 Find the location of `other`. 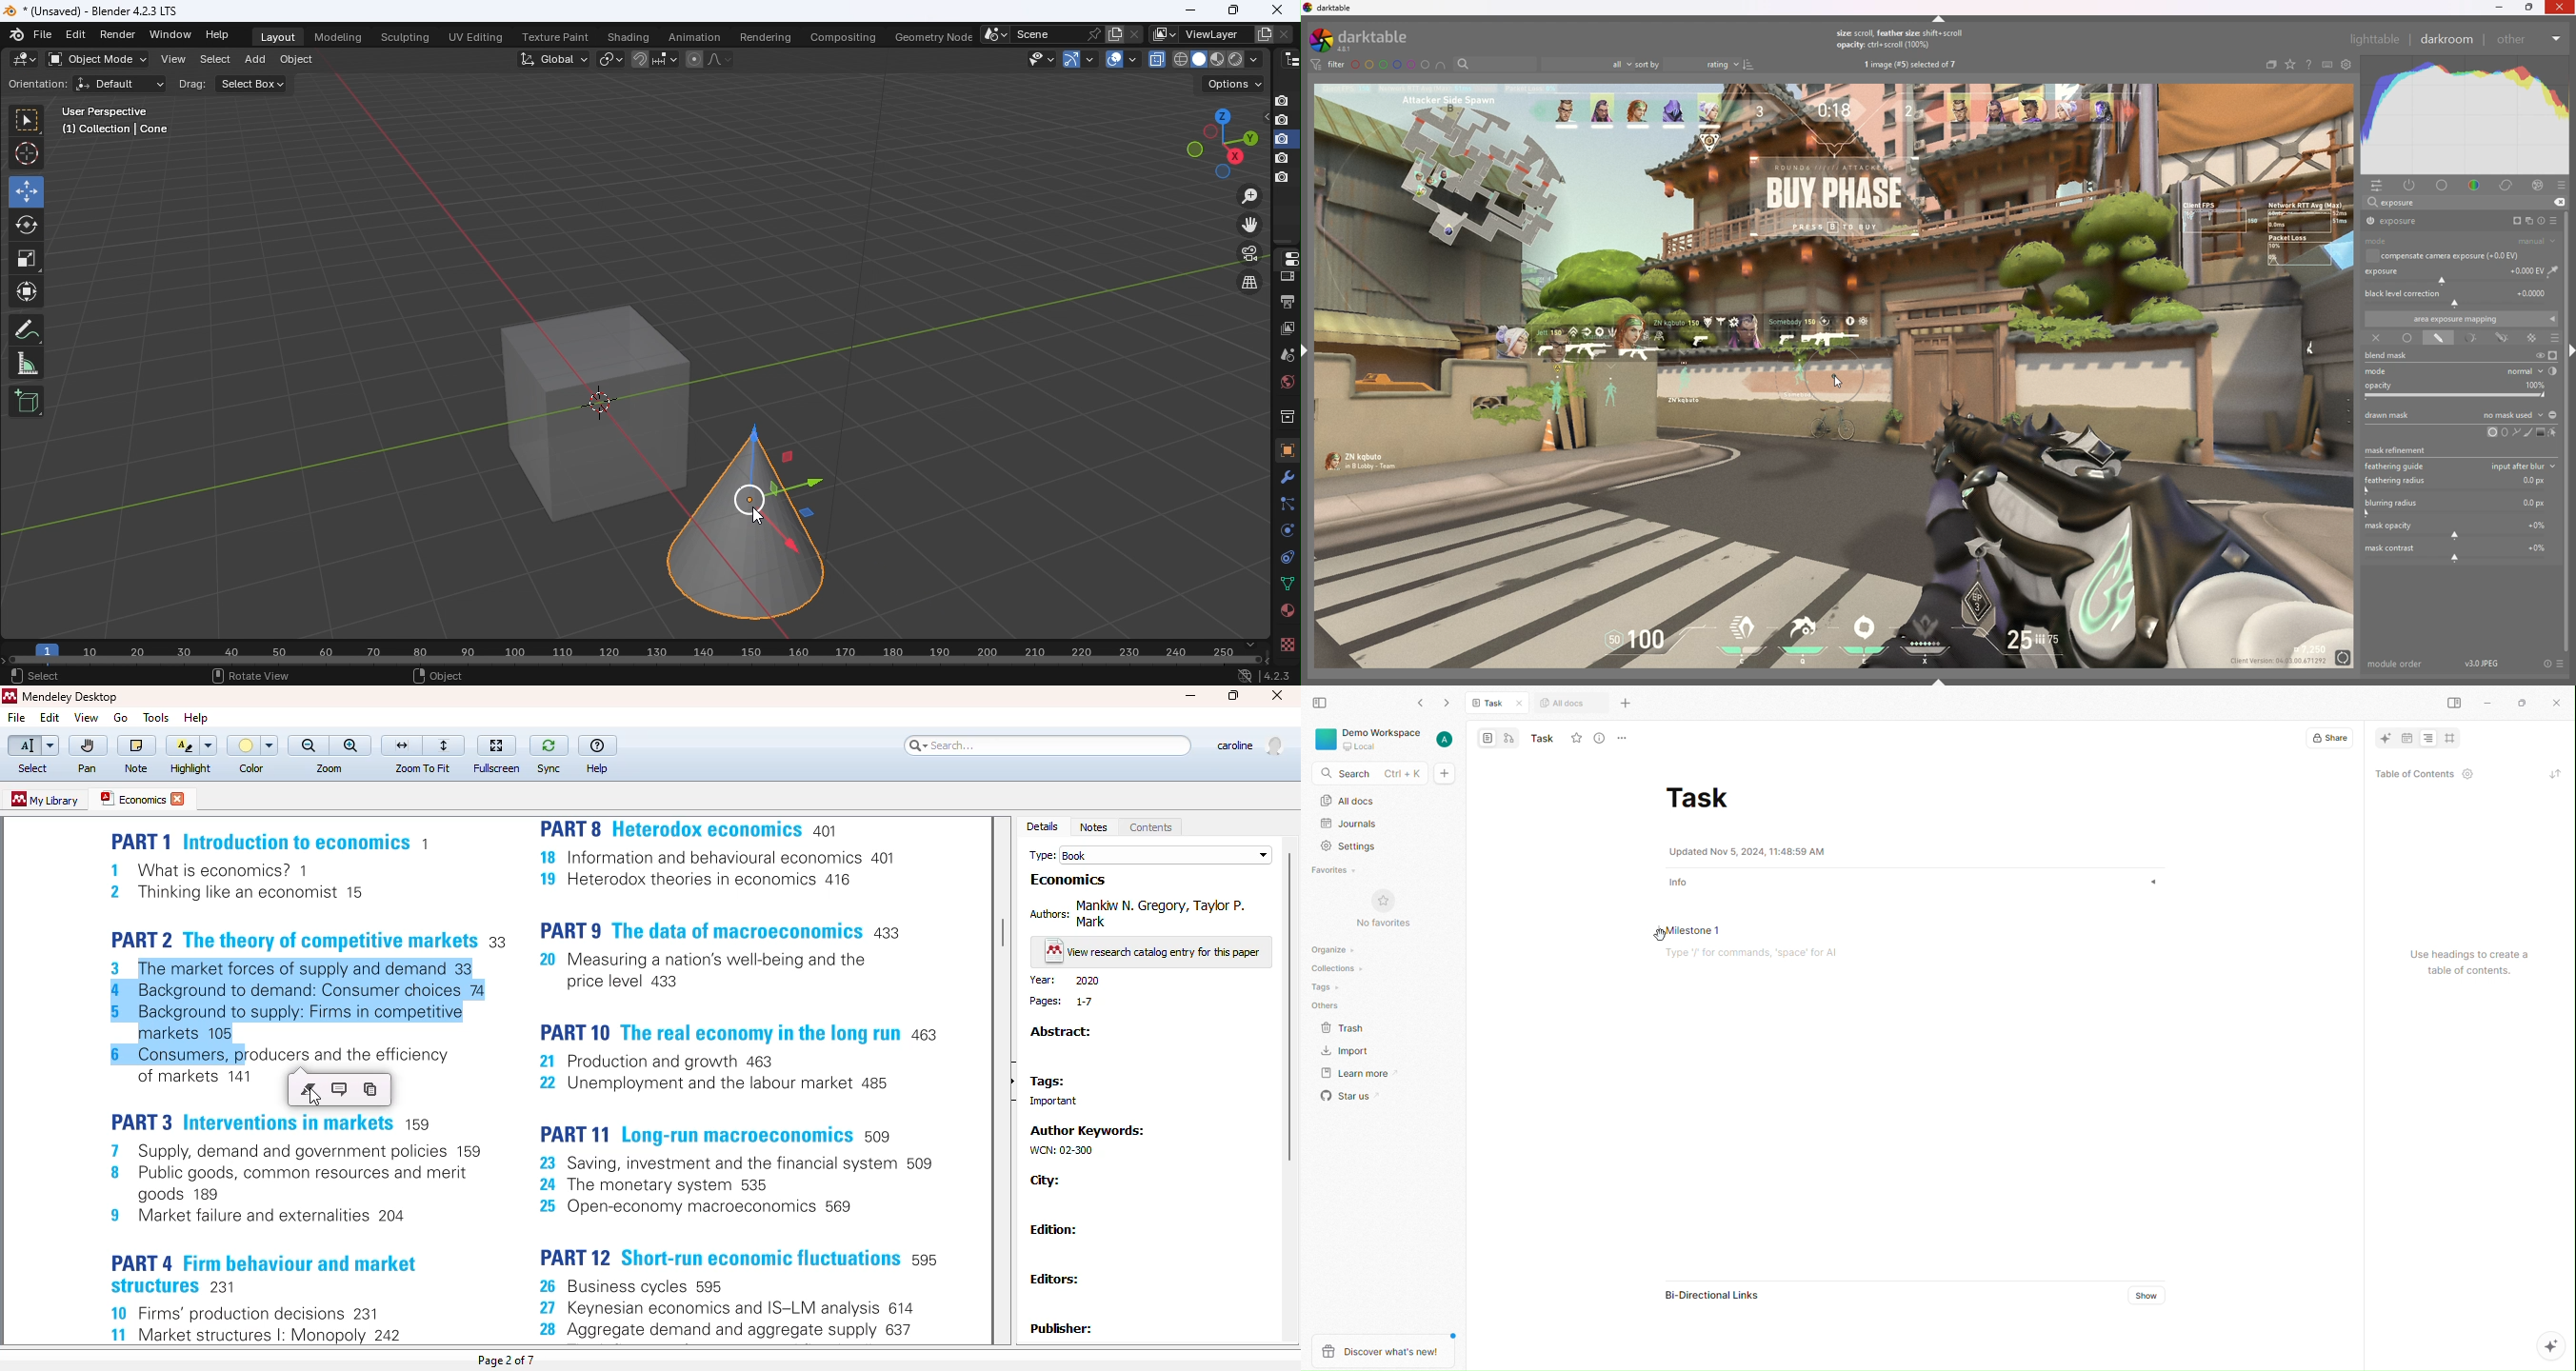

other is located at coordinates (2530, 39).